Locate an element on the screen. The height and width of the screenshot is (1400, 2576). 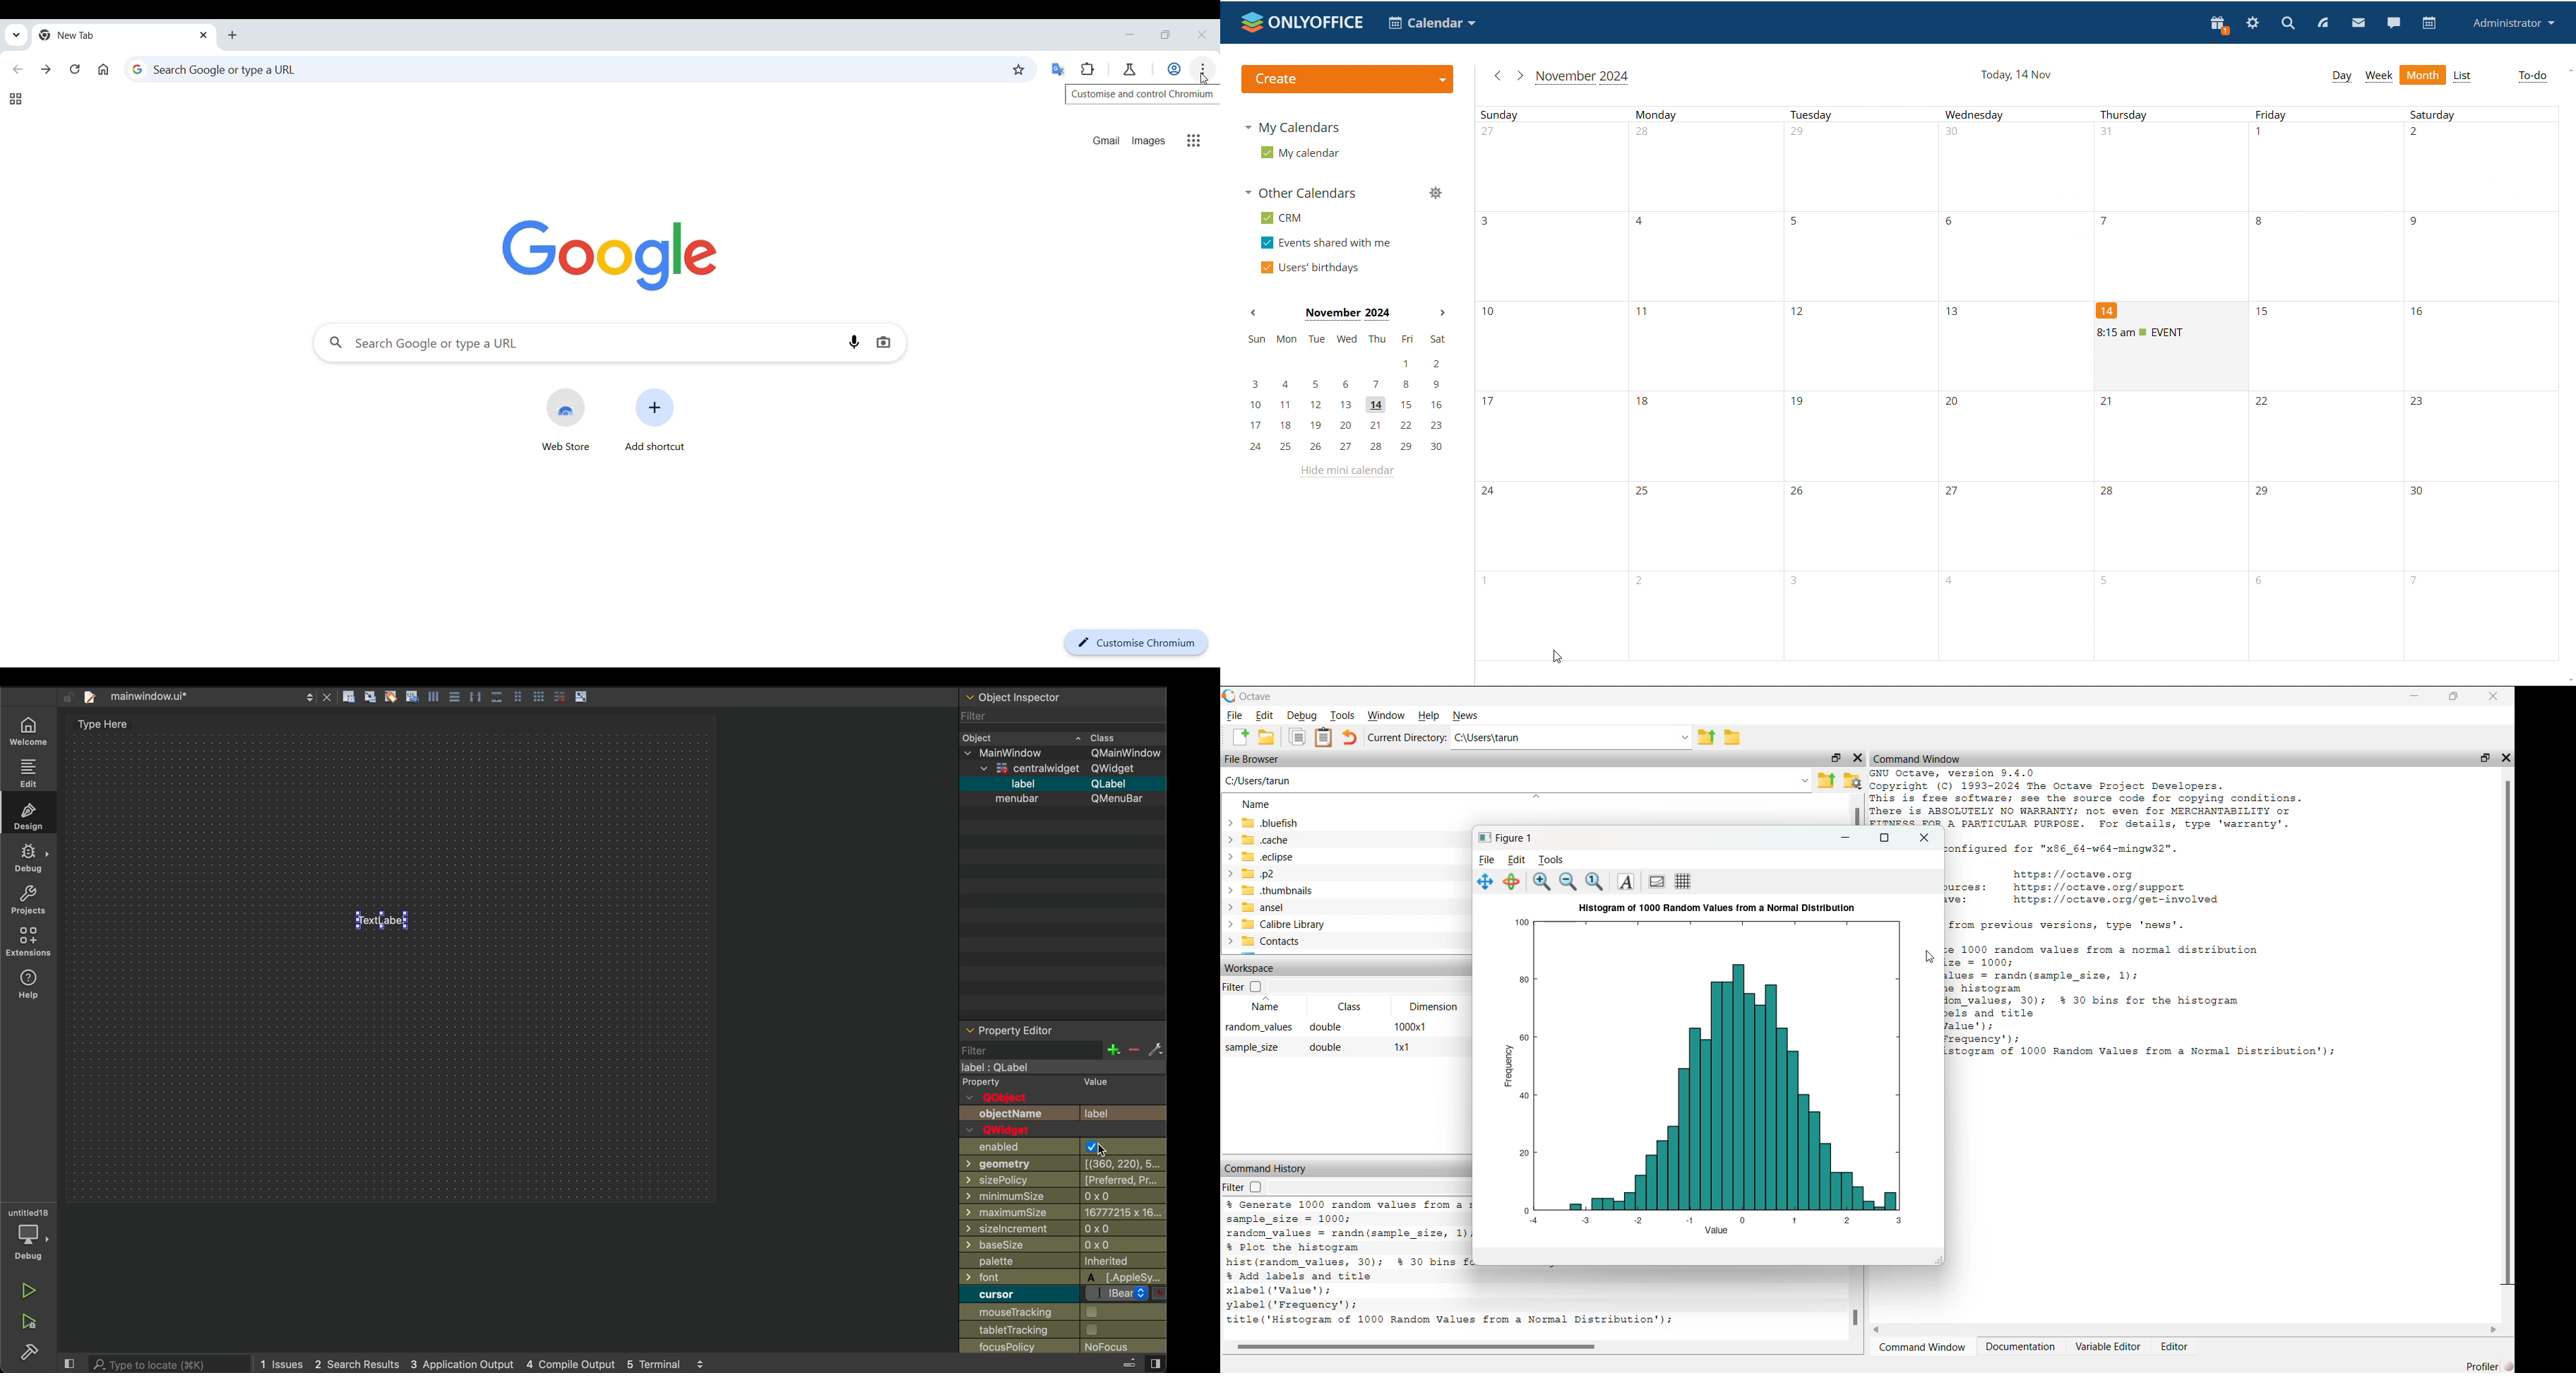
close is located at coordinates (1925, 838).